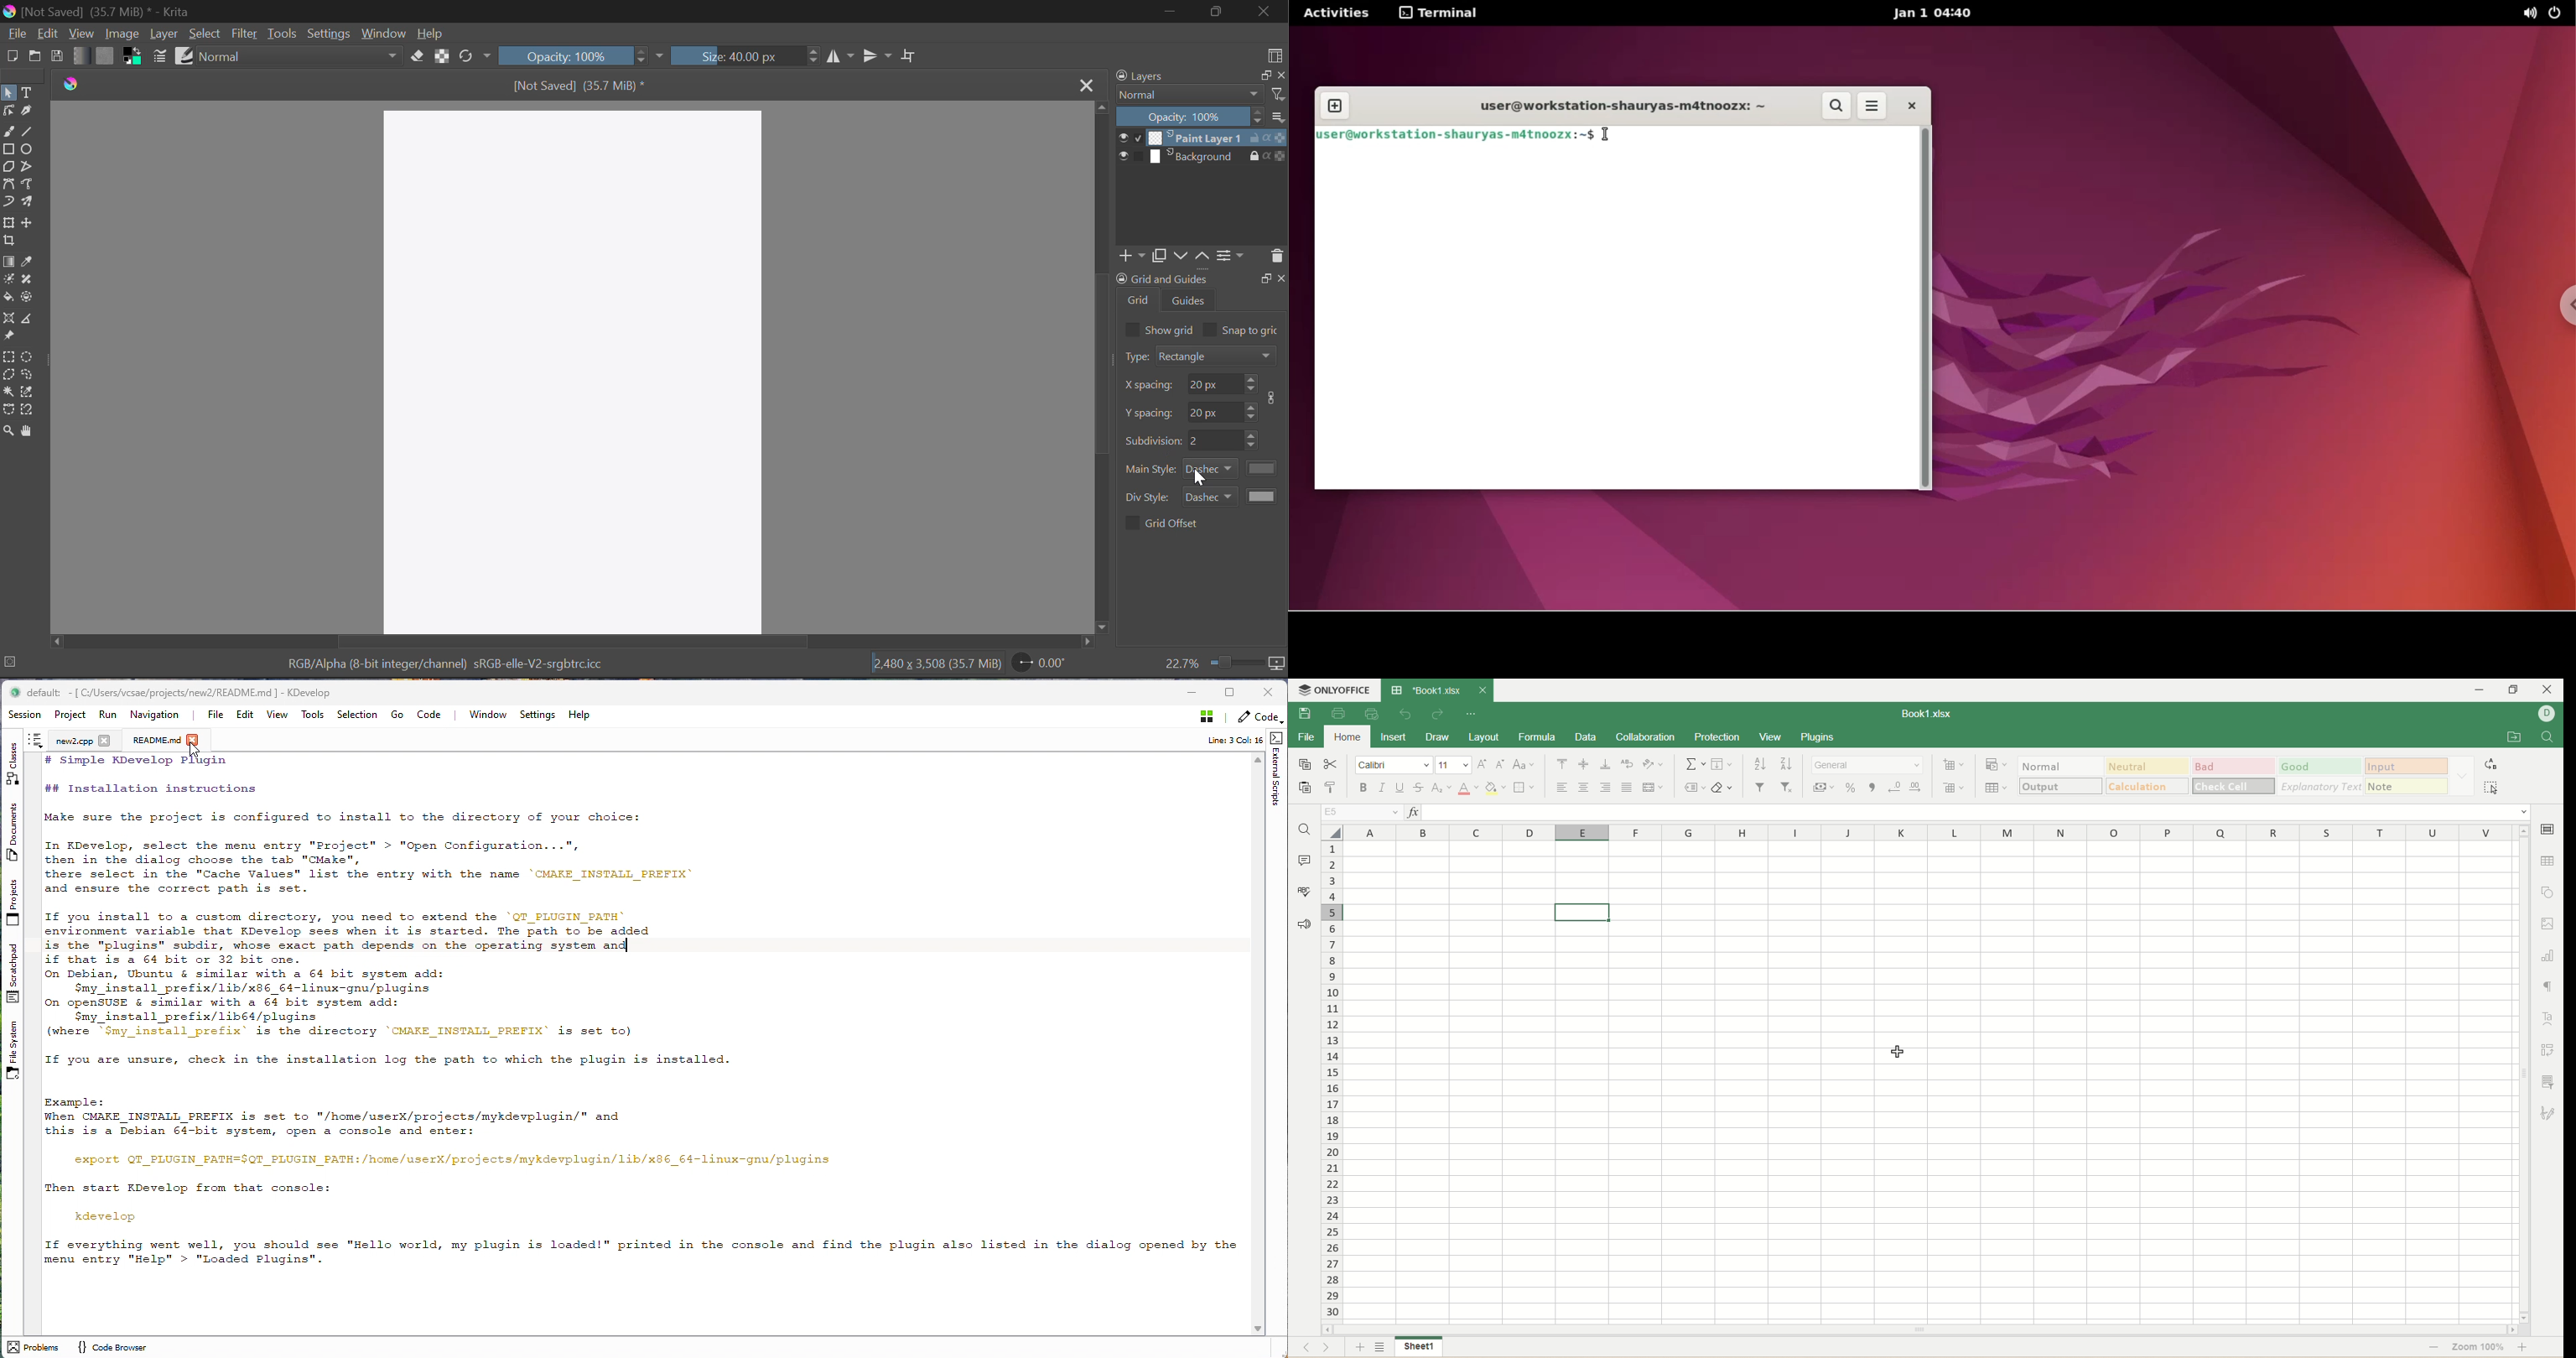 This screenshot has height=1372, width=2576. I want to click on Select, so click(8, 93).